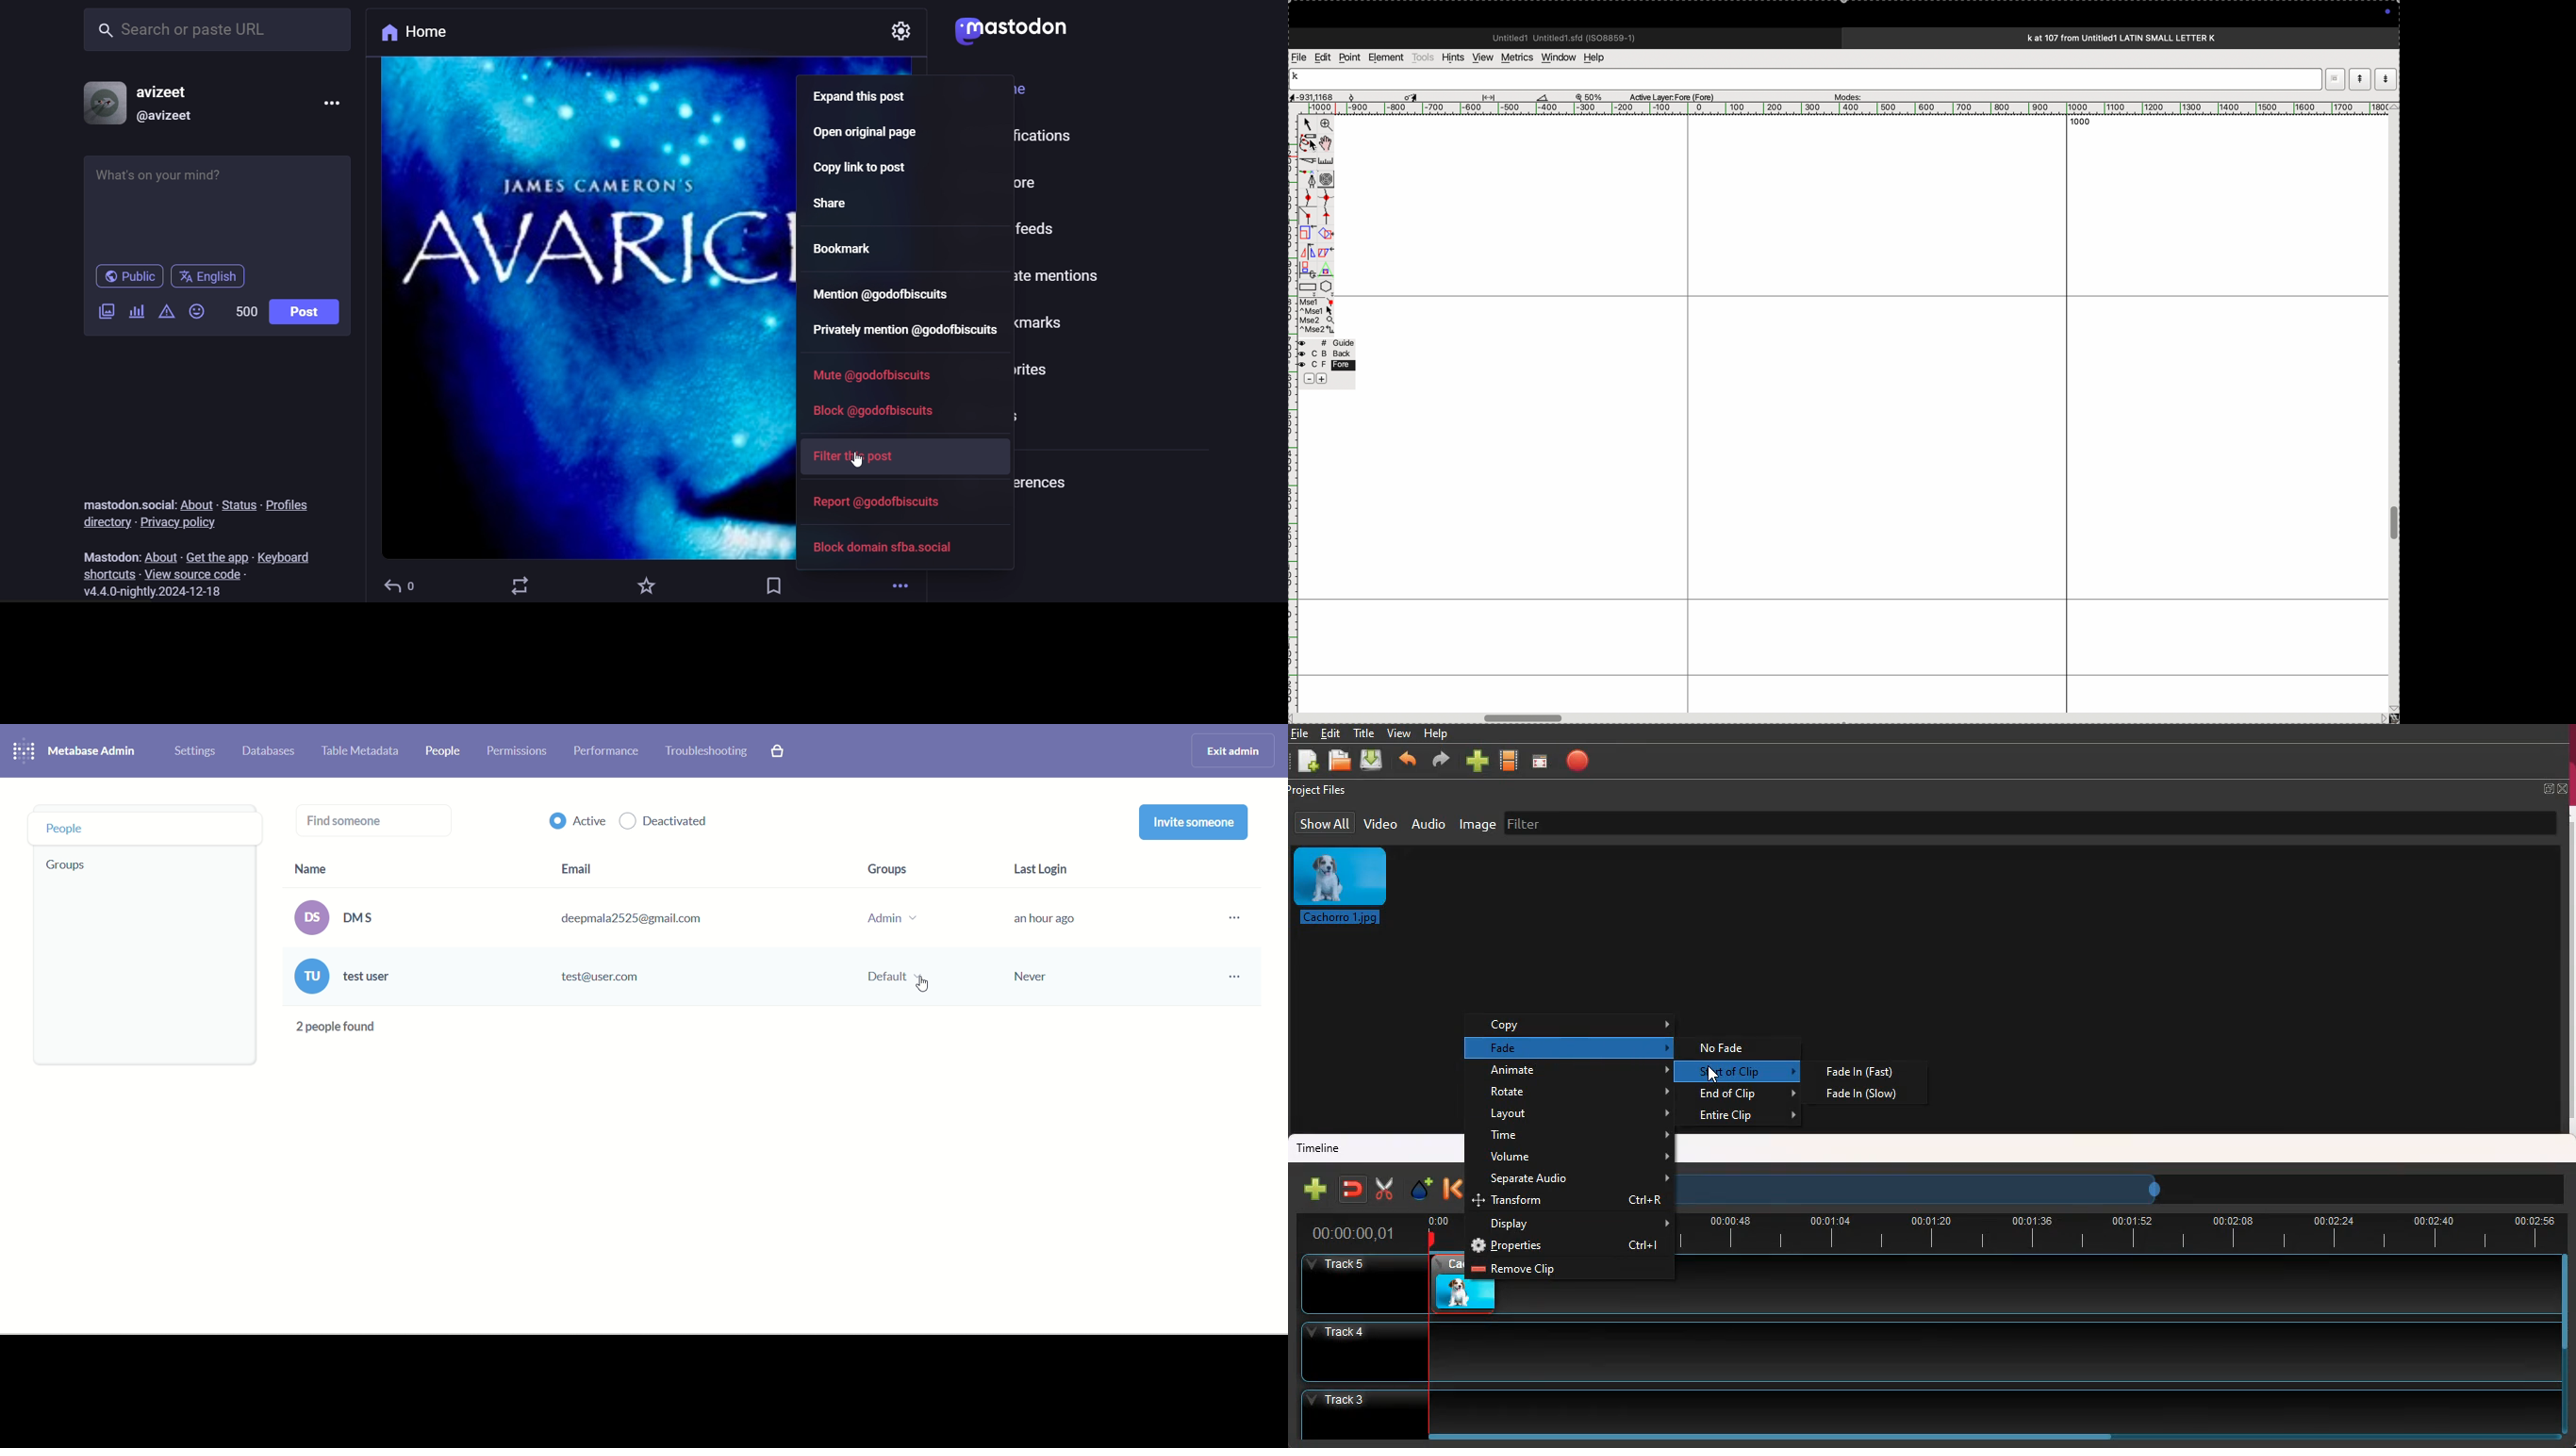 Image resolution: width=2576 pixels, height=1456 pixels. Describe the element at coordinates (238, 506) in the screenshot. I see `status` at that location.